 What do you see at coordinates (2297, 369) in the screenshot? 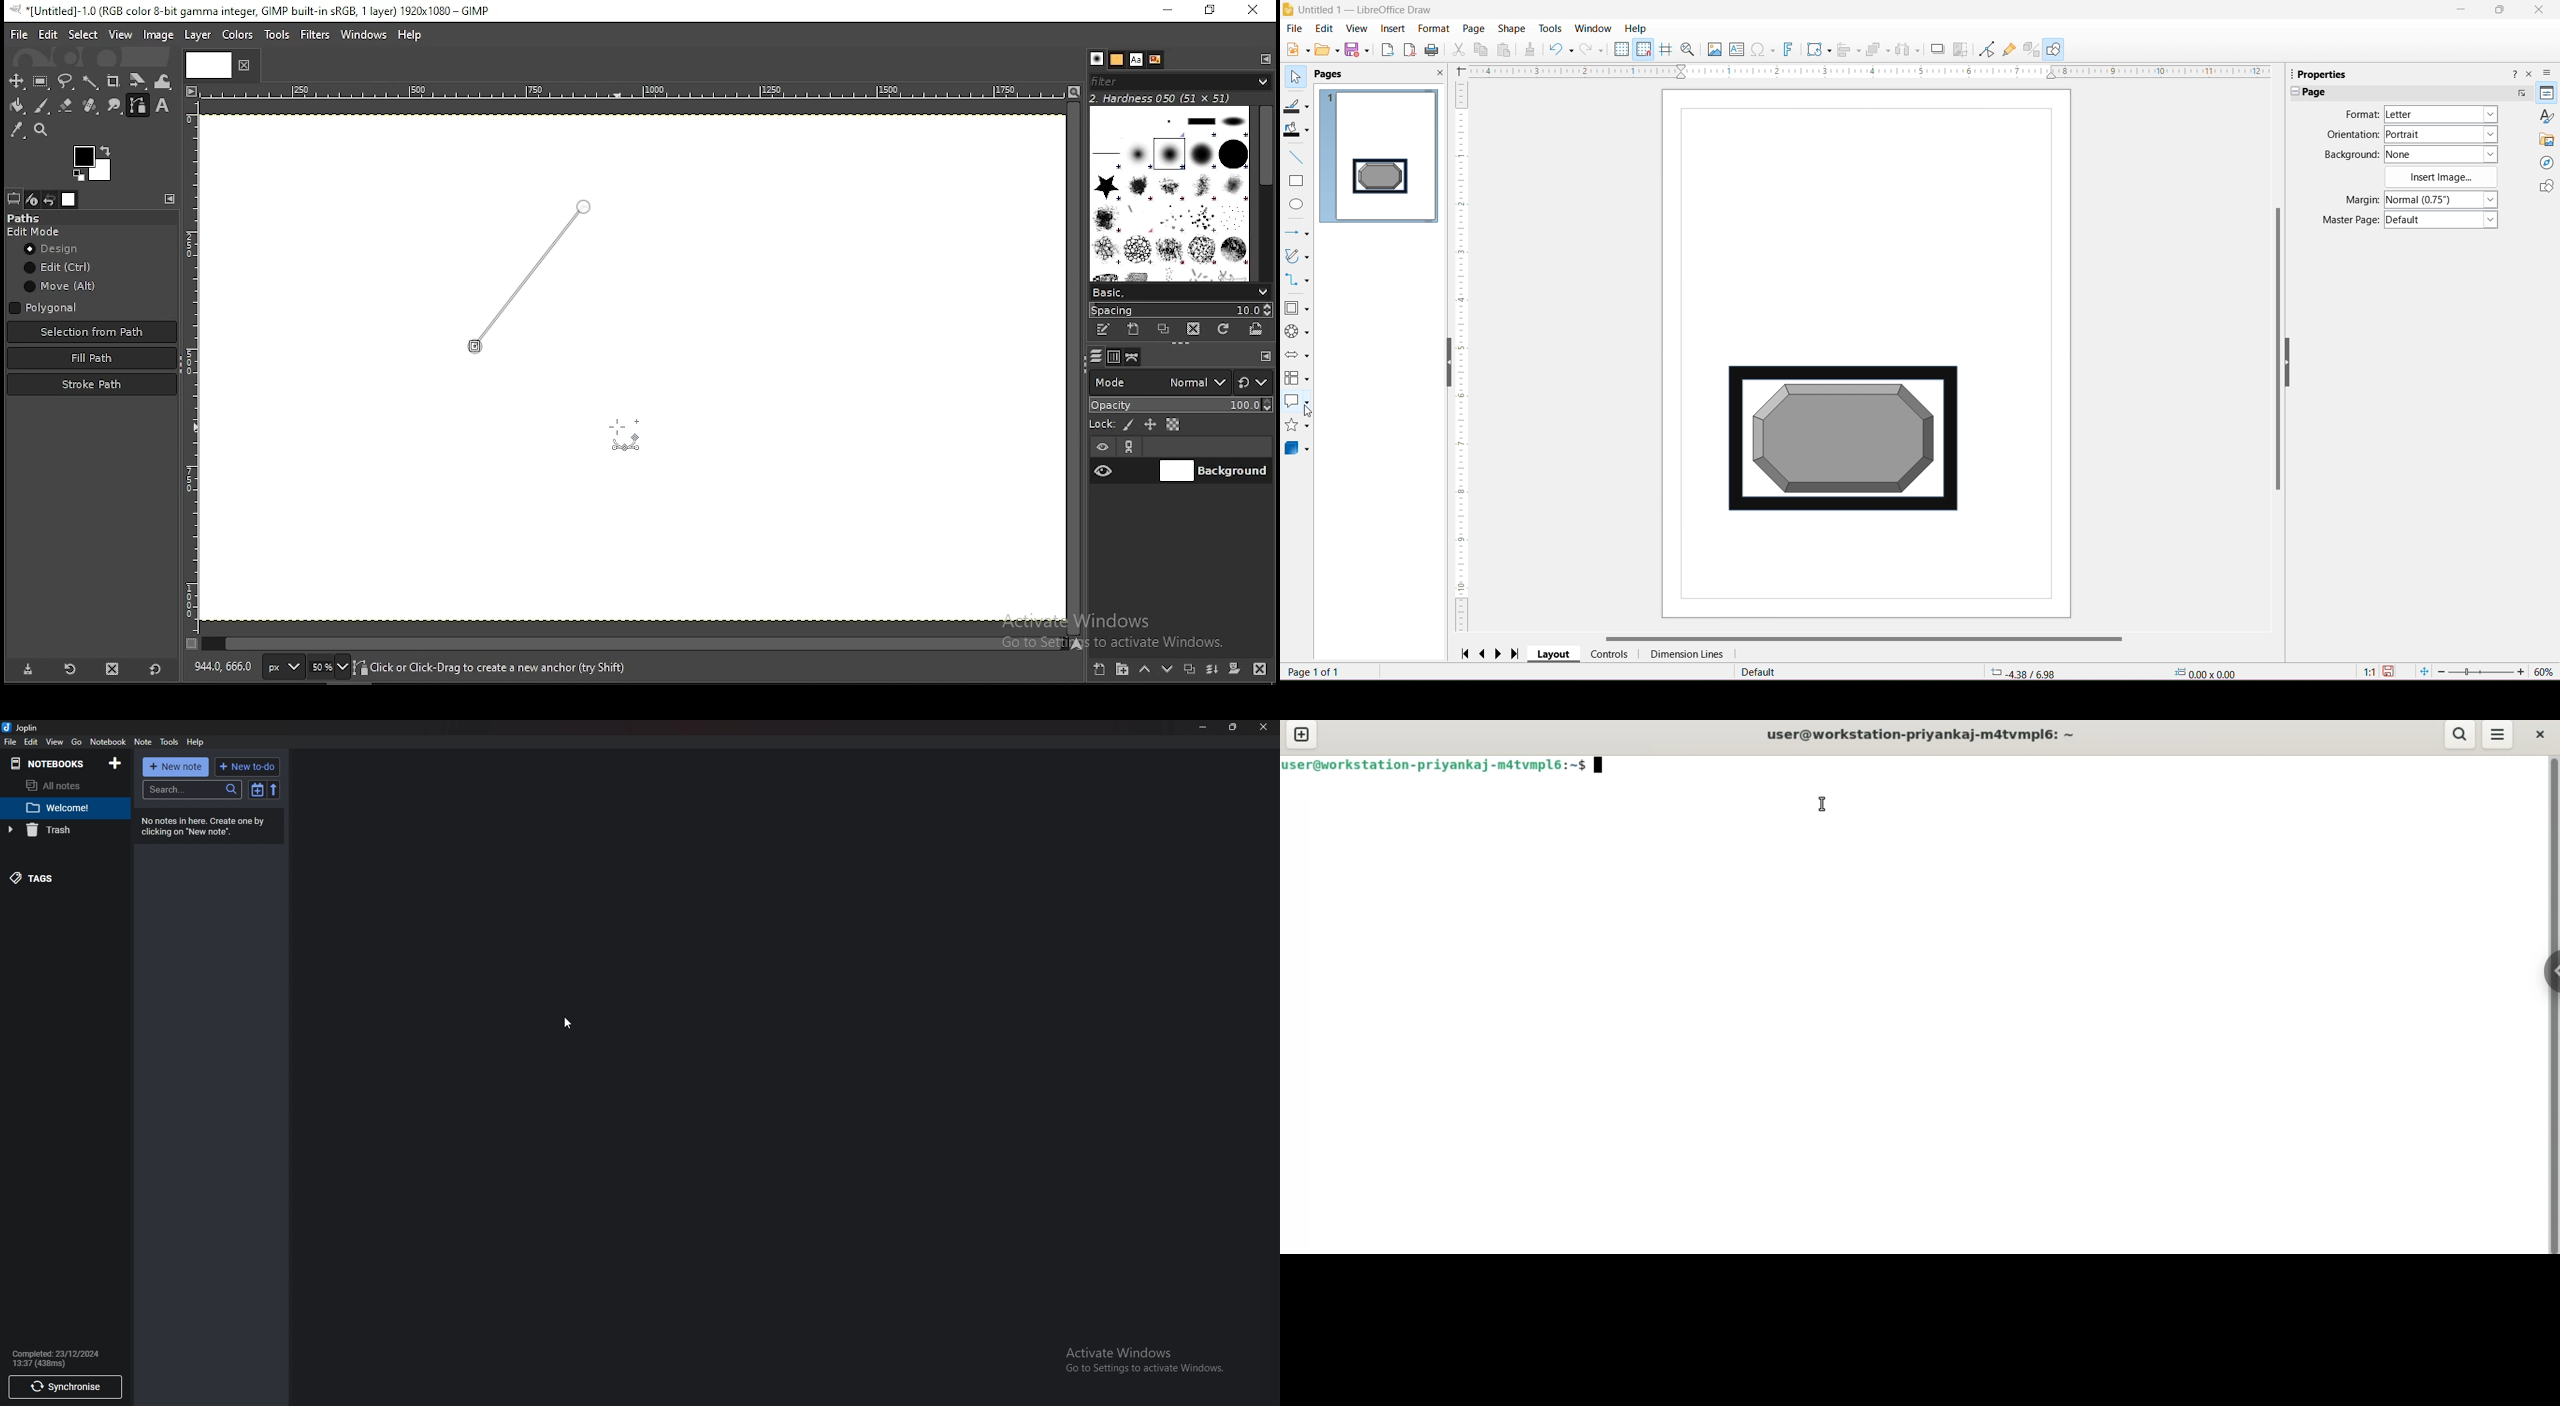
I see `Hide` at bounding box center [2297, 369].